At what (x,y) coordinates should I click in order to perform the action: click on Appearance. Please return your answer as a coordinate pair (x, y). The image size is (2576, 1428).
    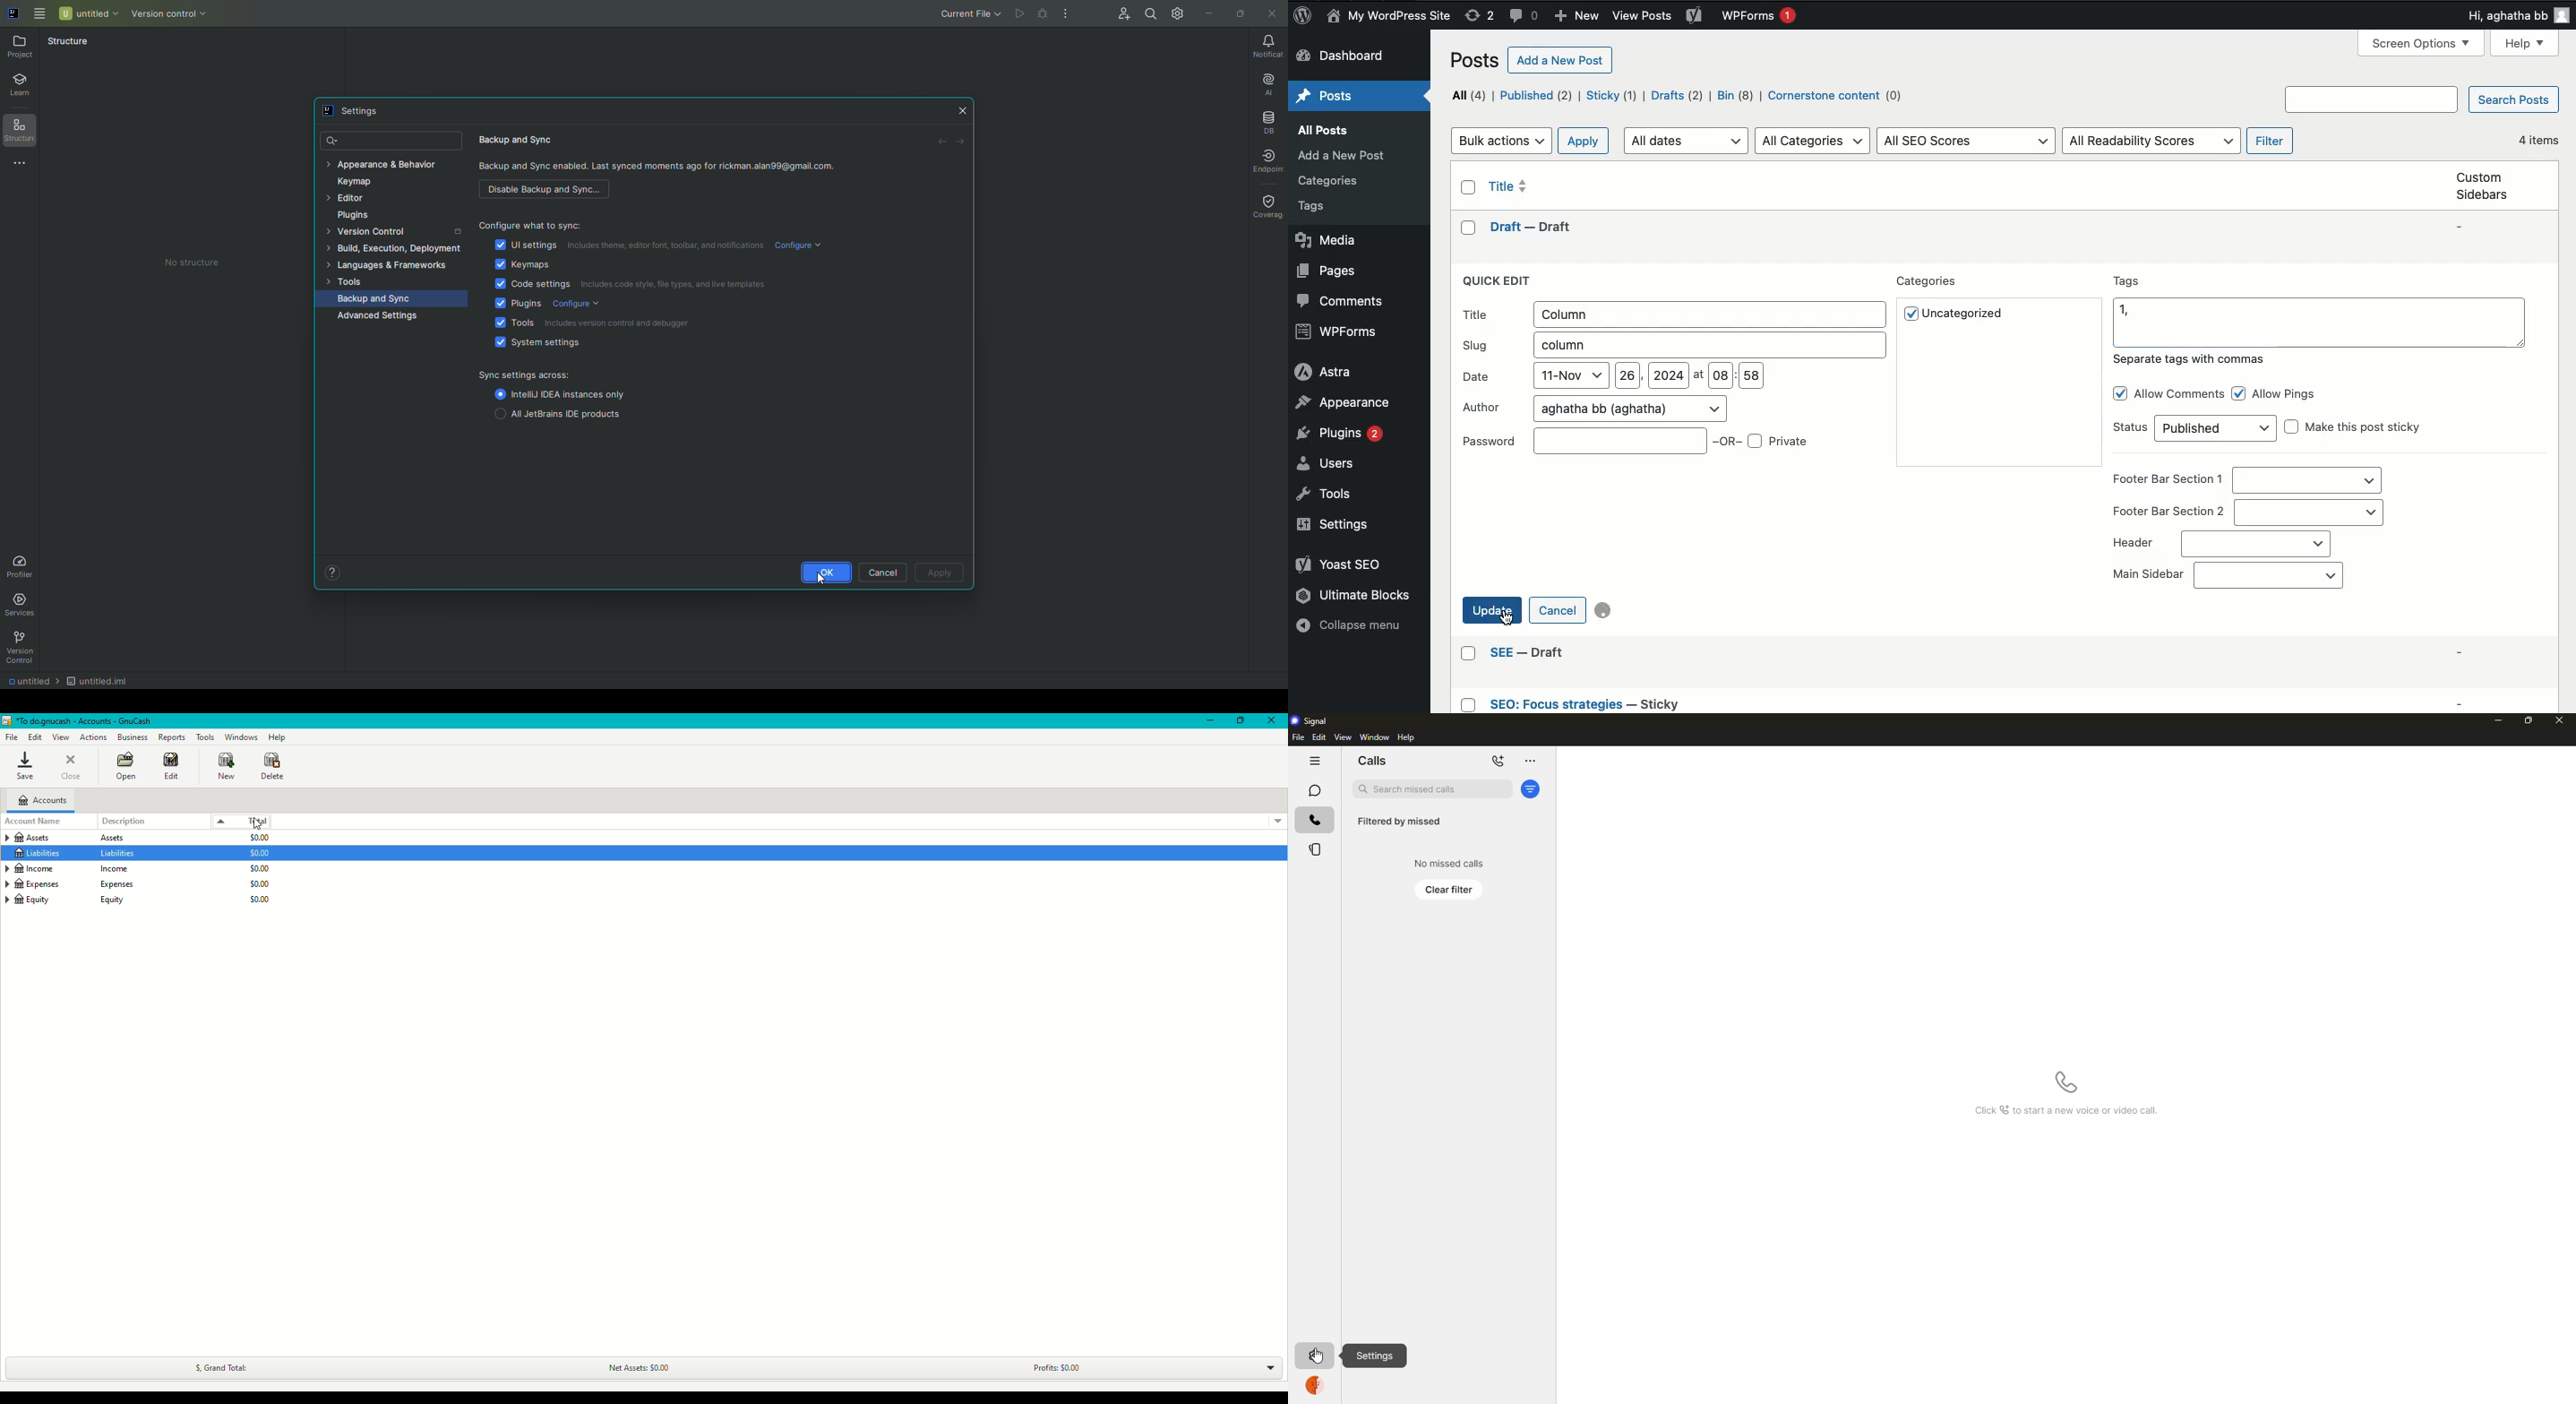
    Looking at the image, I should click on (1352, 403).